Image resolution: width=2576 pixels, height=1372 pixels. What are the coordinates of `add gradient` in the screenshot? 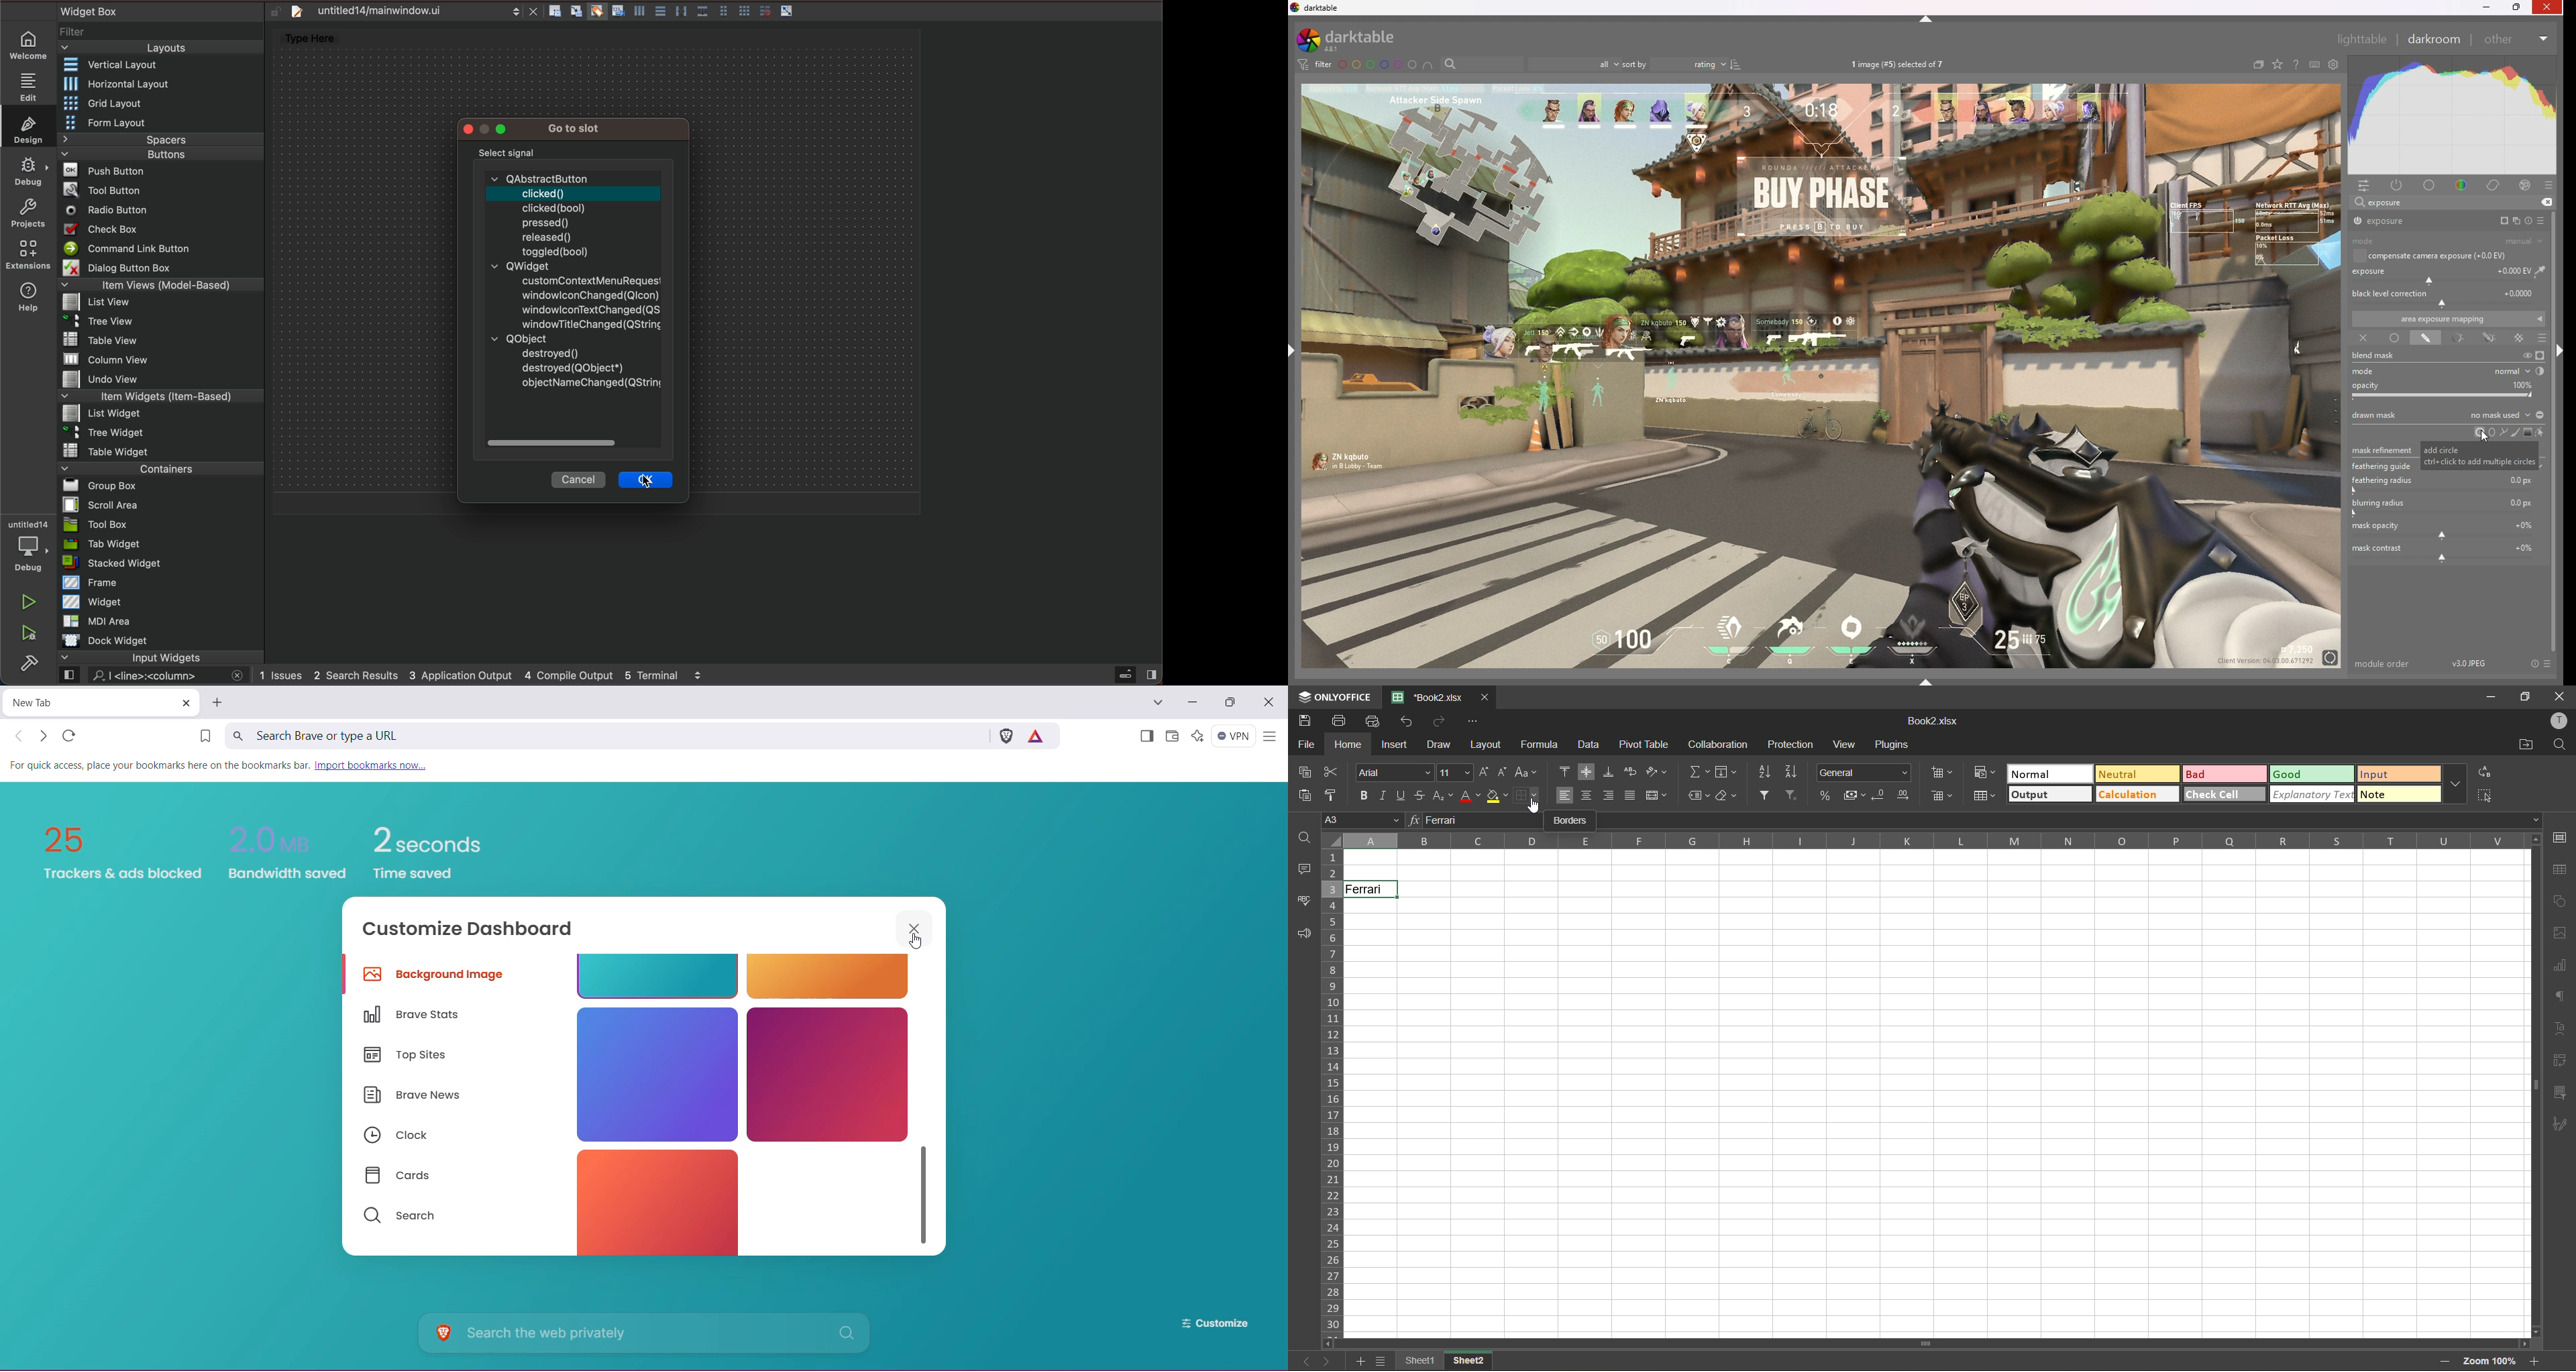 It's located at (2527, 432).